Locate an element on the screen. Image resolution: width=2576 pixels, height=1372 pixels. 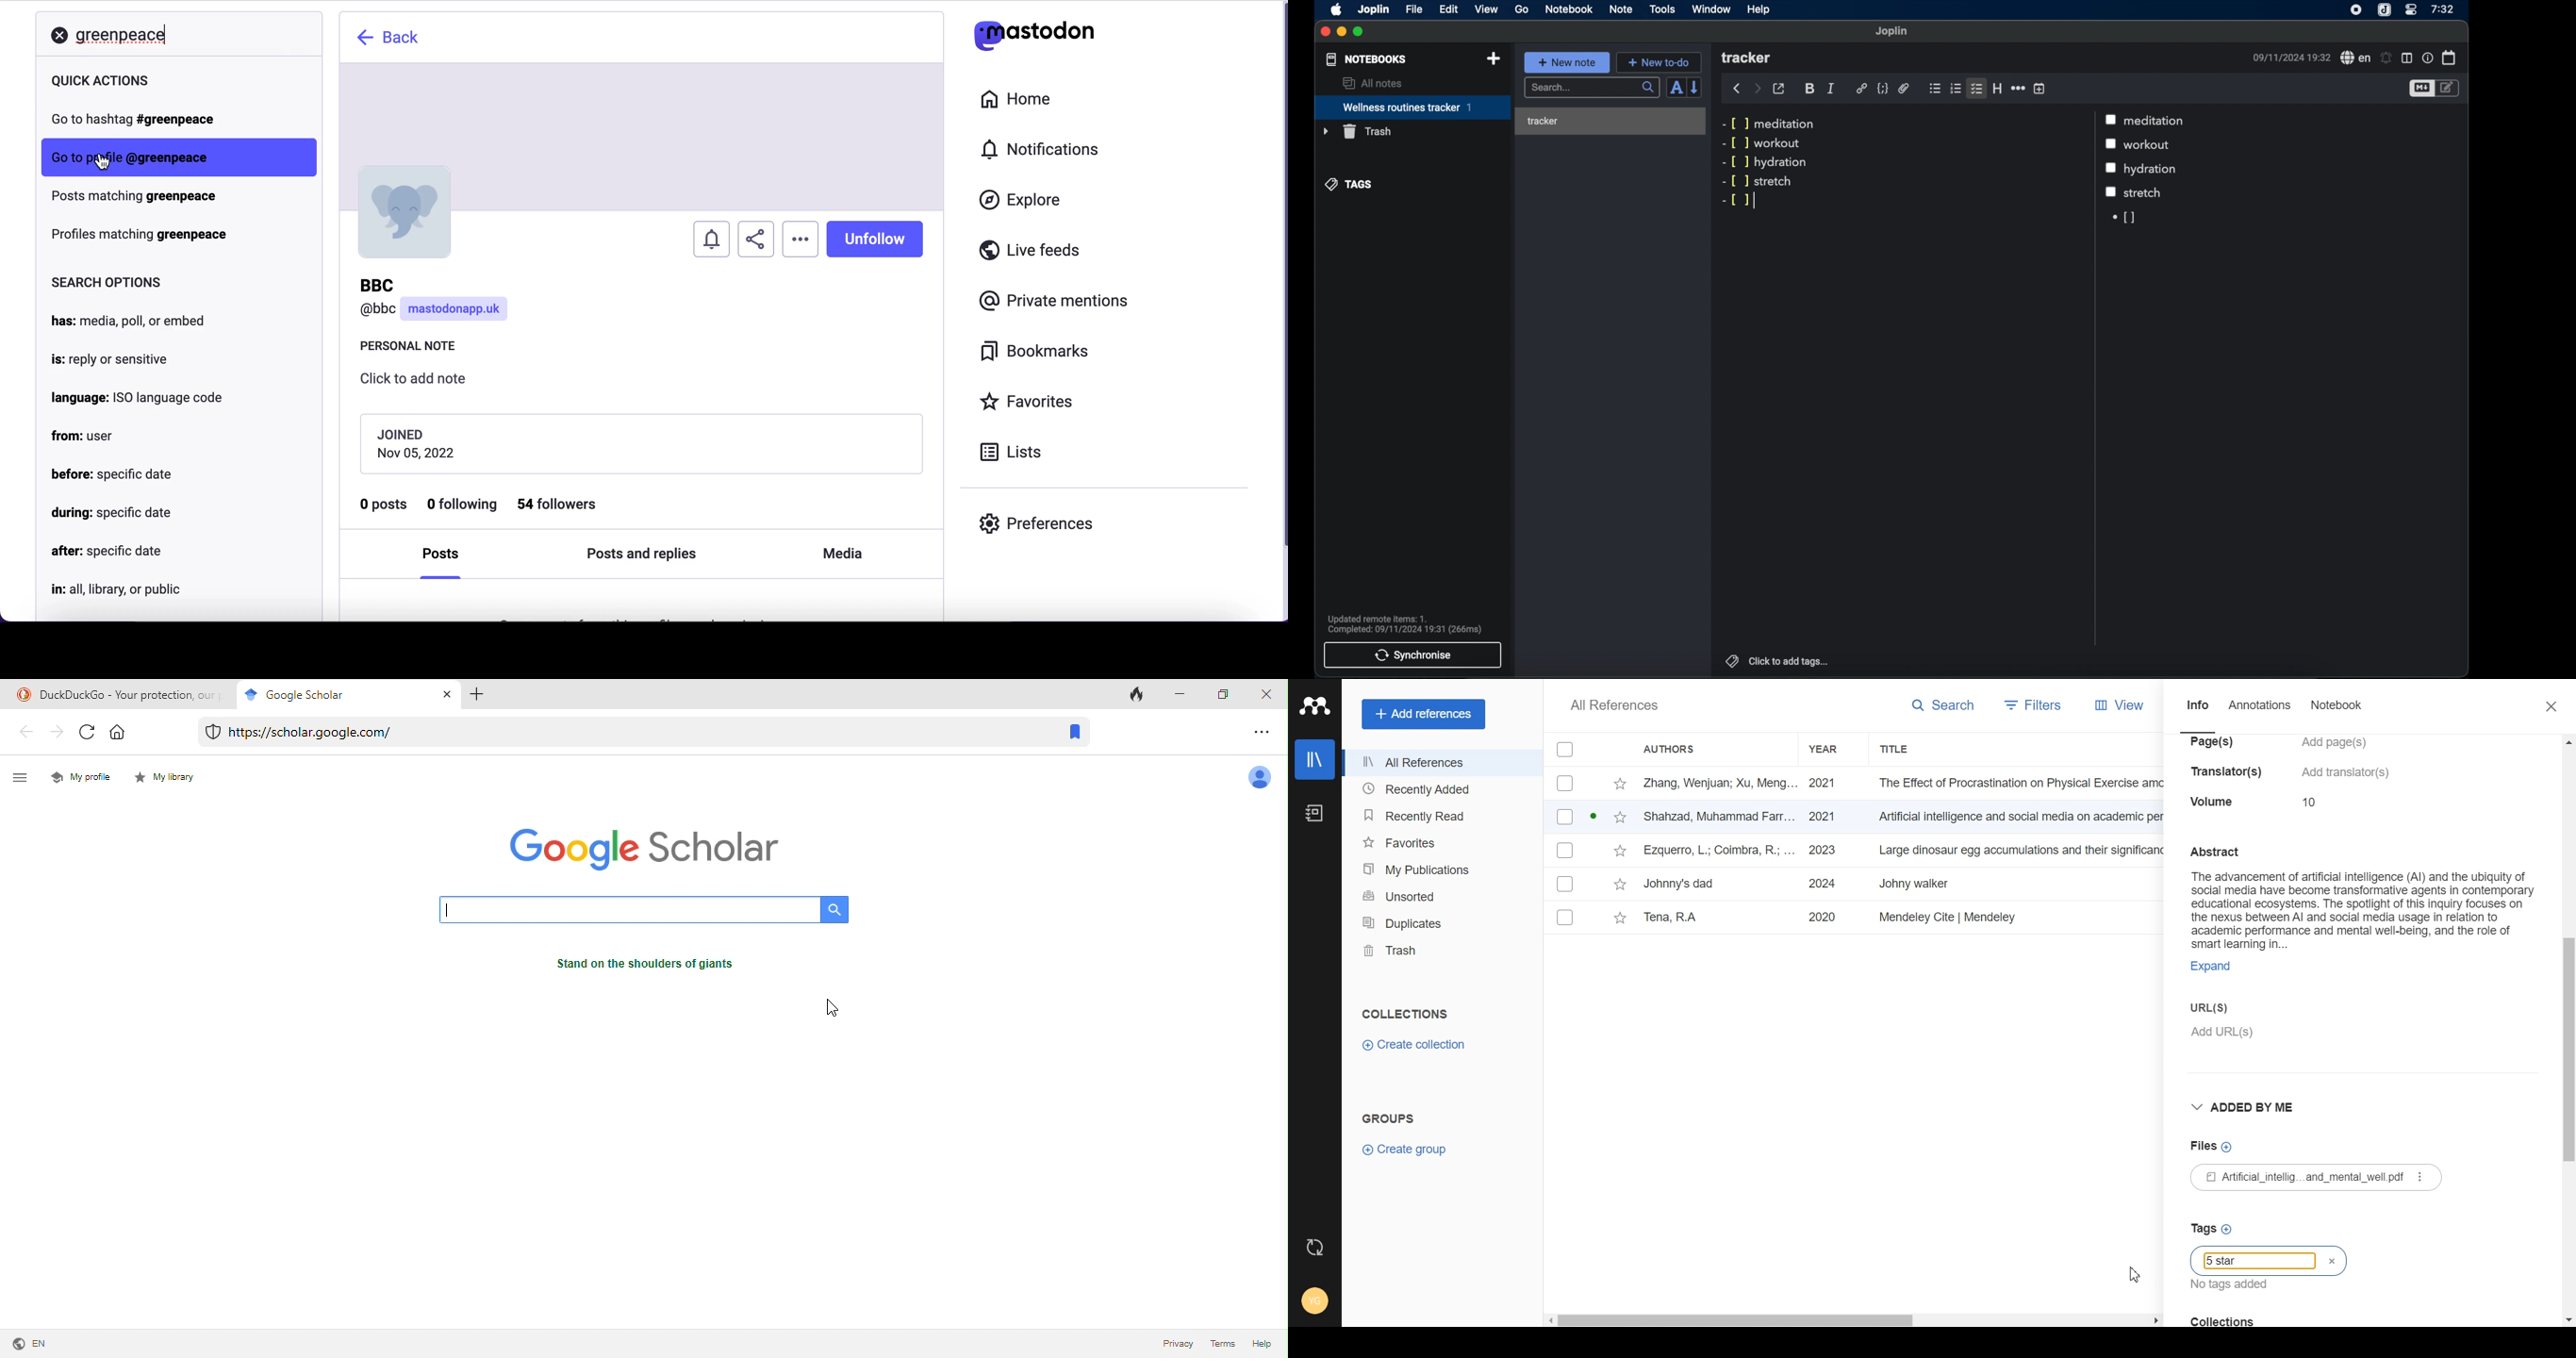
code is located at coordinates (1882, 89).